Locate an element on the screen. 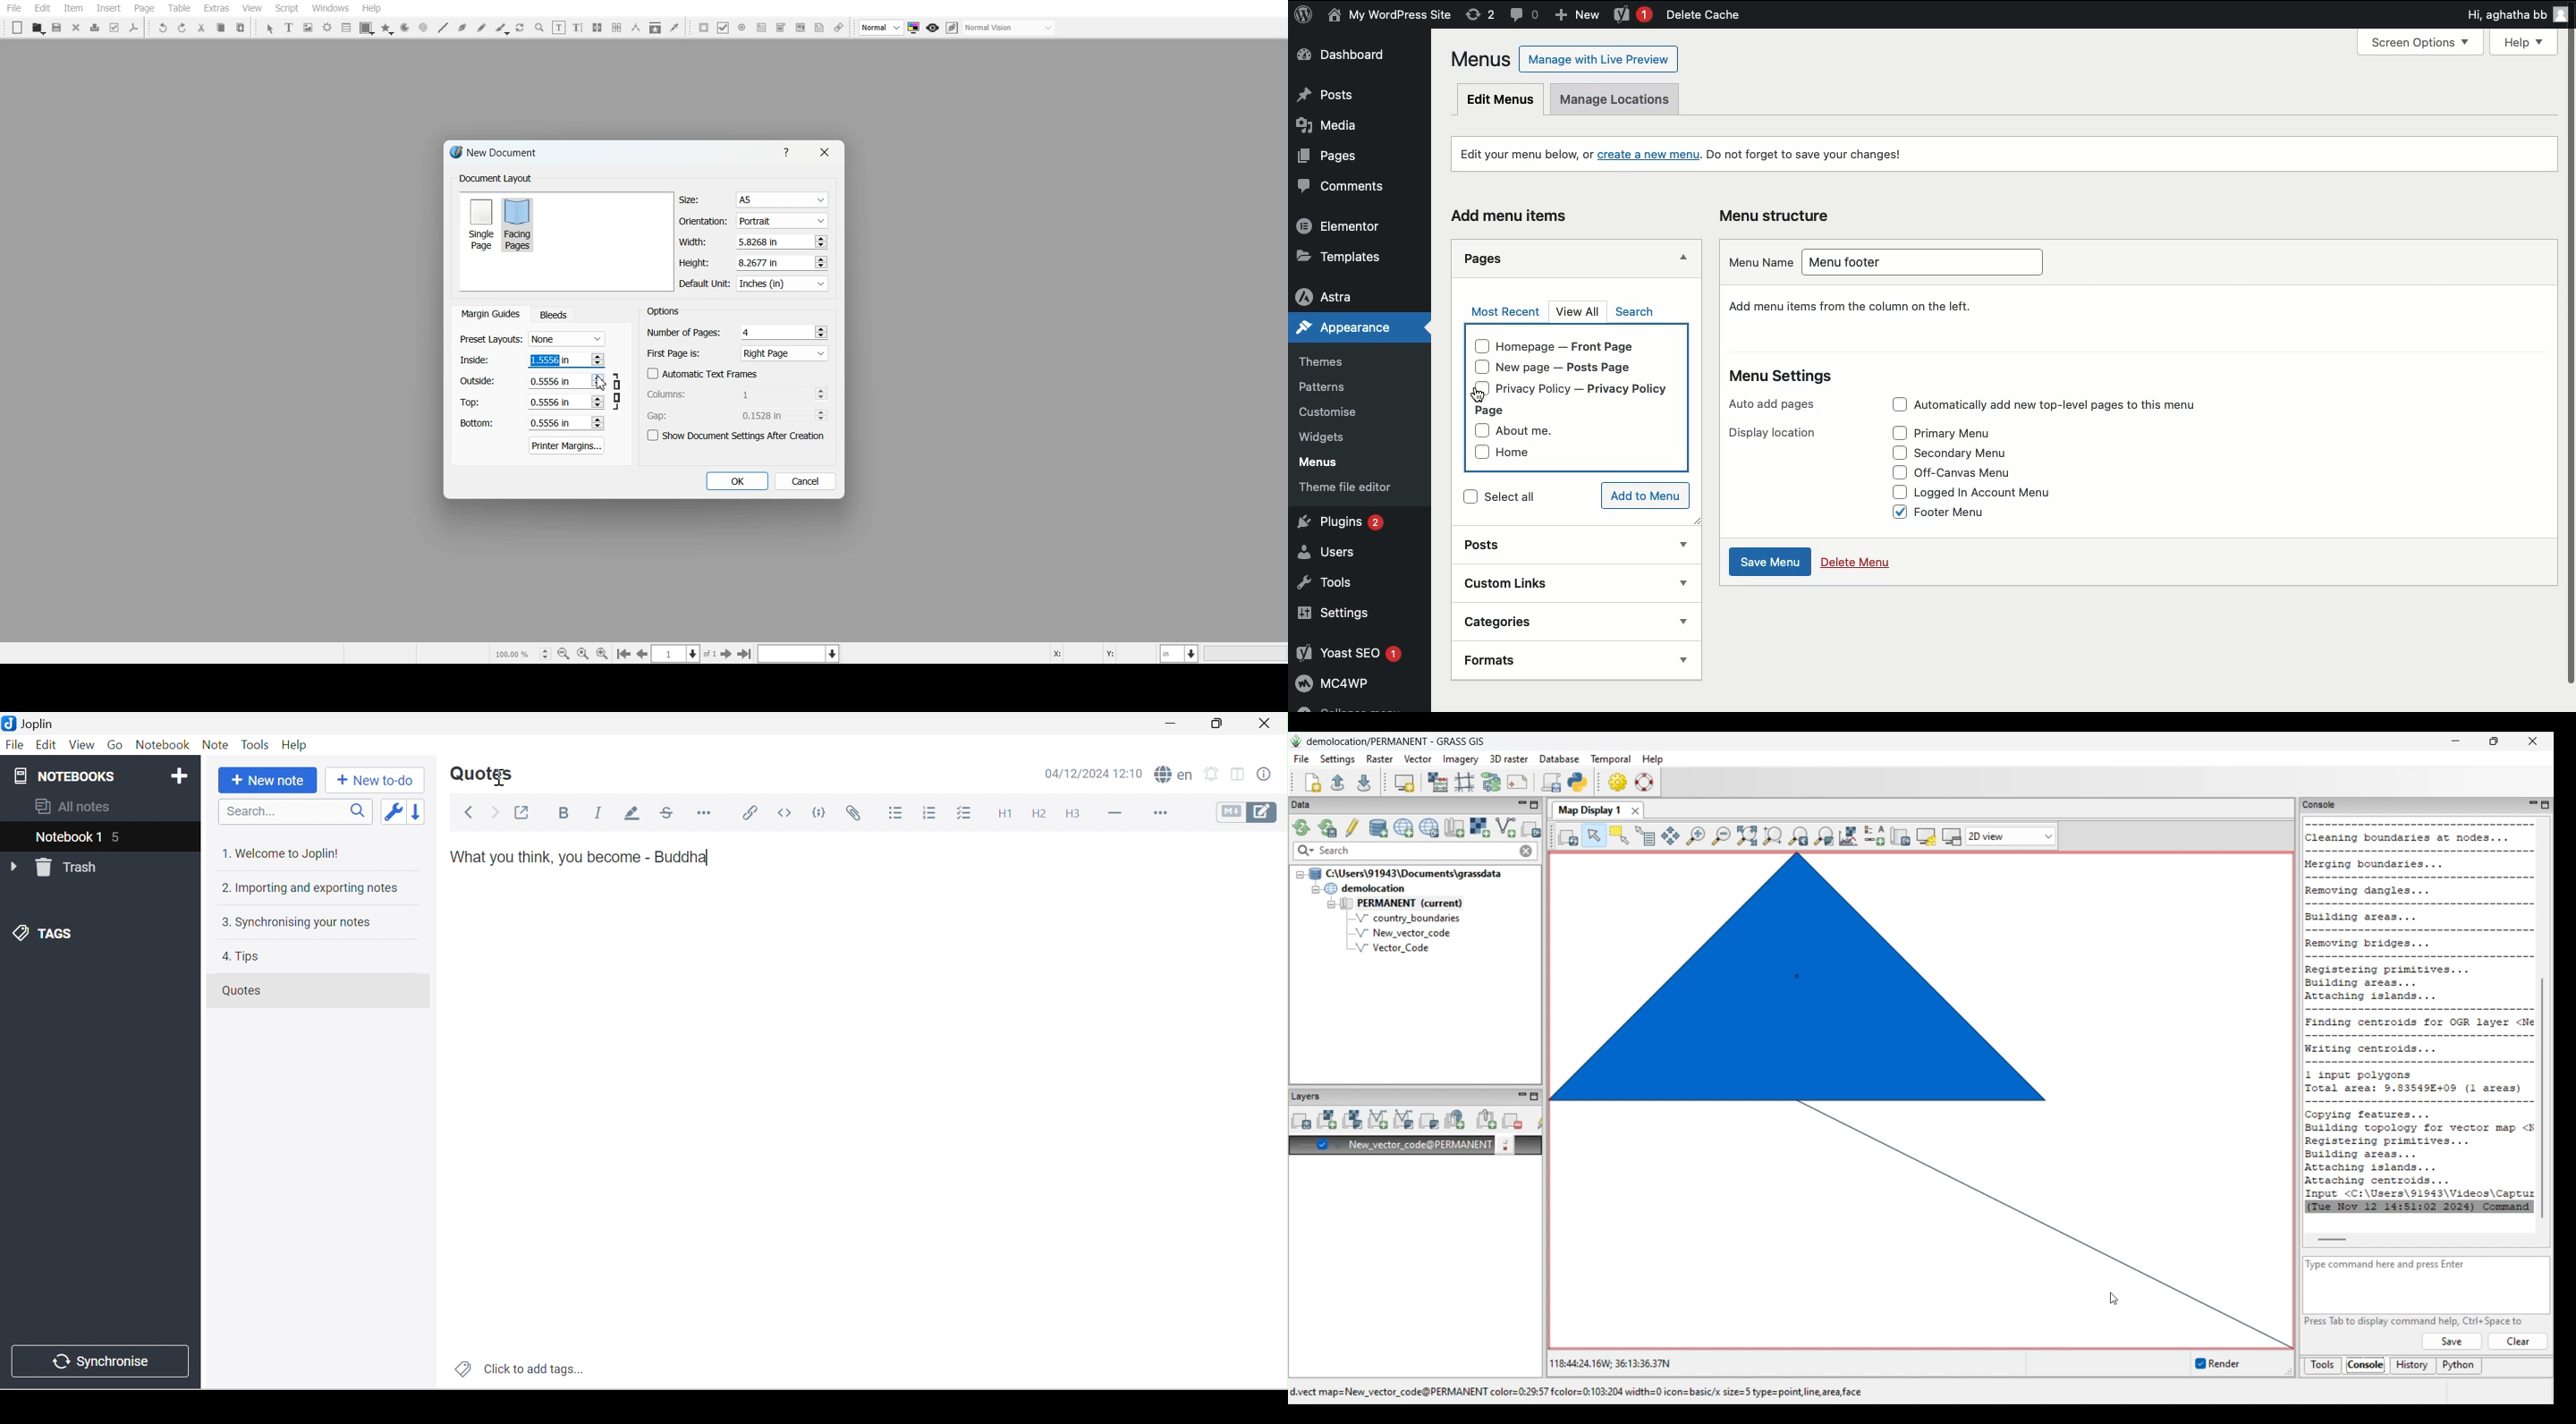 This screenshot has height=1428, width=2576. Reverse sort order is located at coordinates (419, 809).